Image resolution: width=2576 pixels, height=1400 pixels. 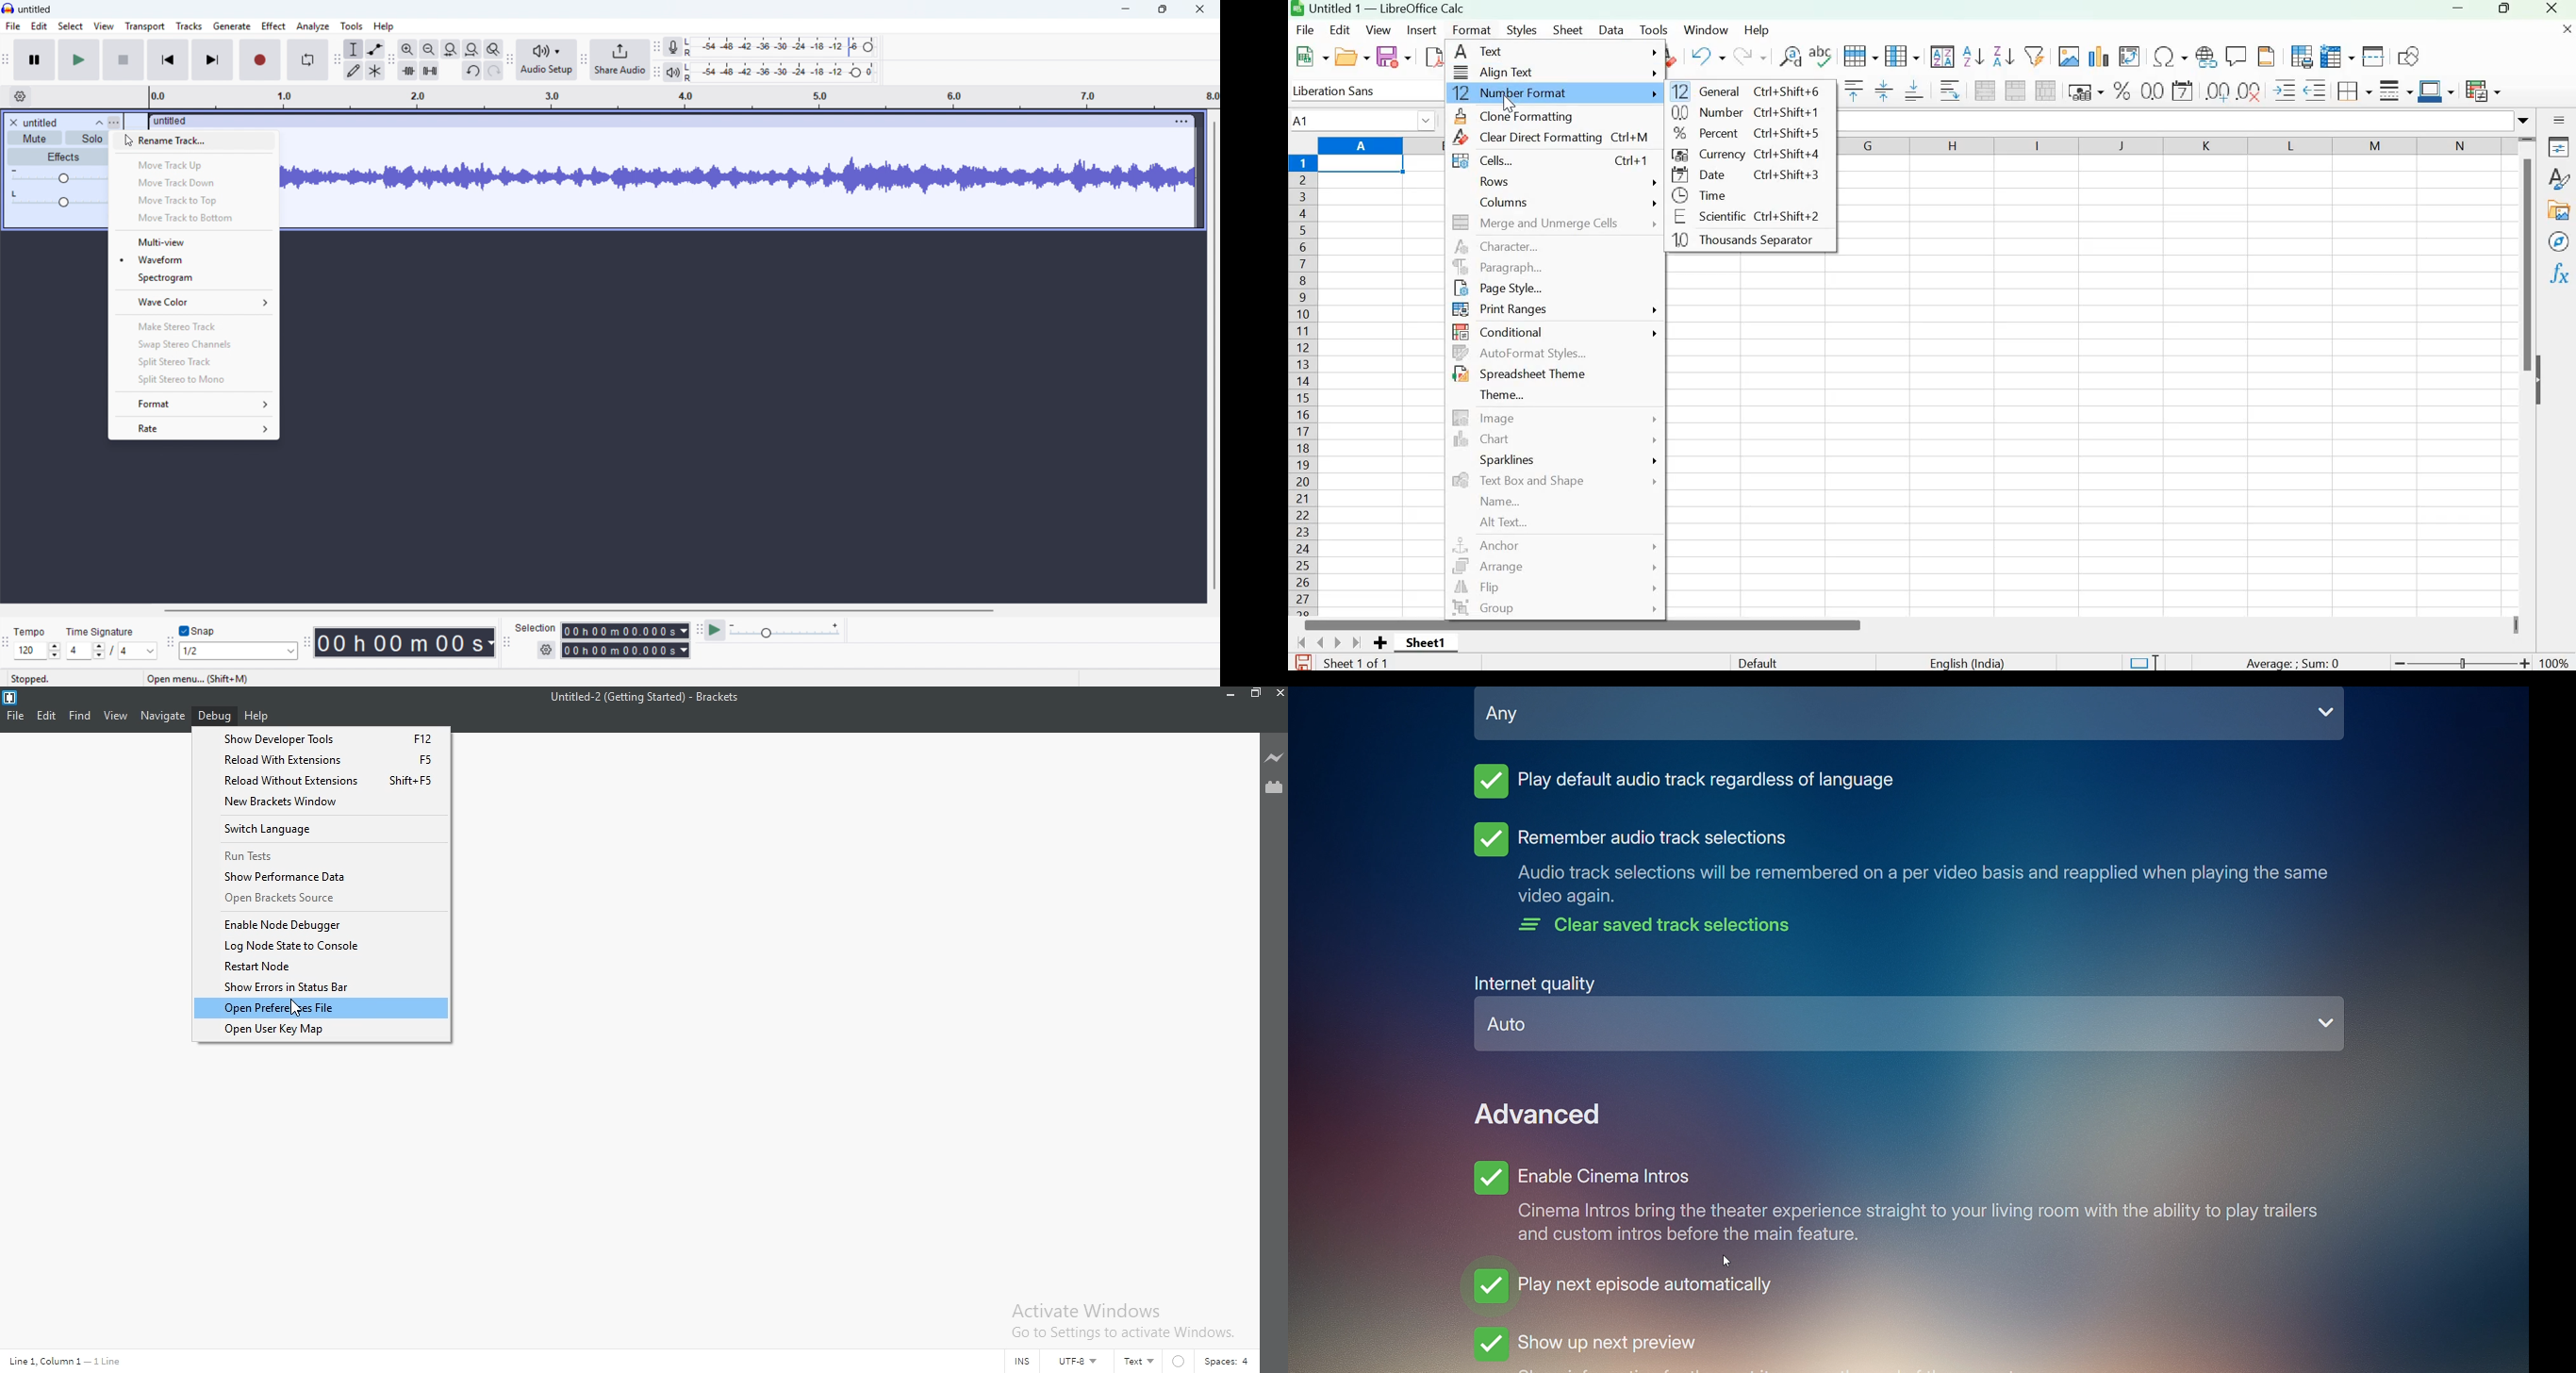 What do you see at coordinates (547, 60) in the screenshot?
I see `Audio setup ` at bounding box center [547, 60].